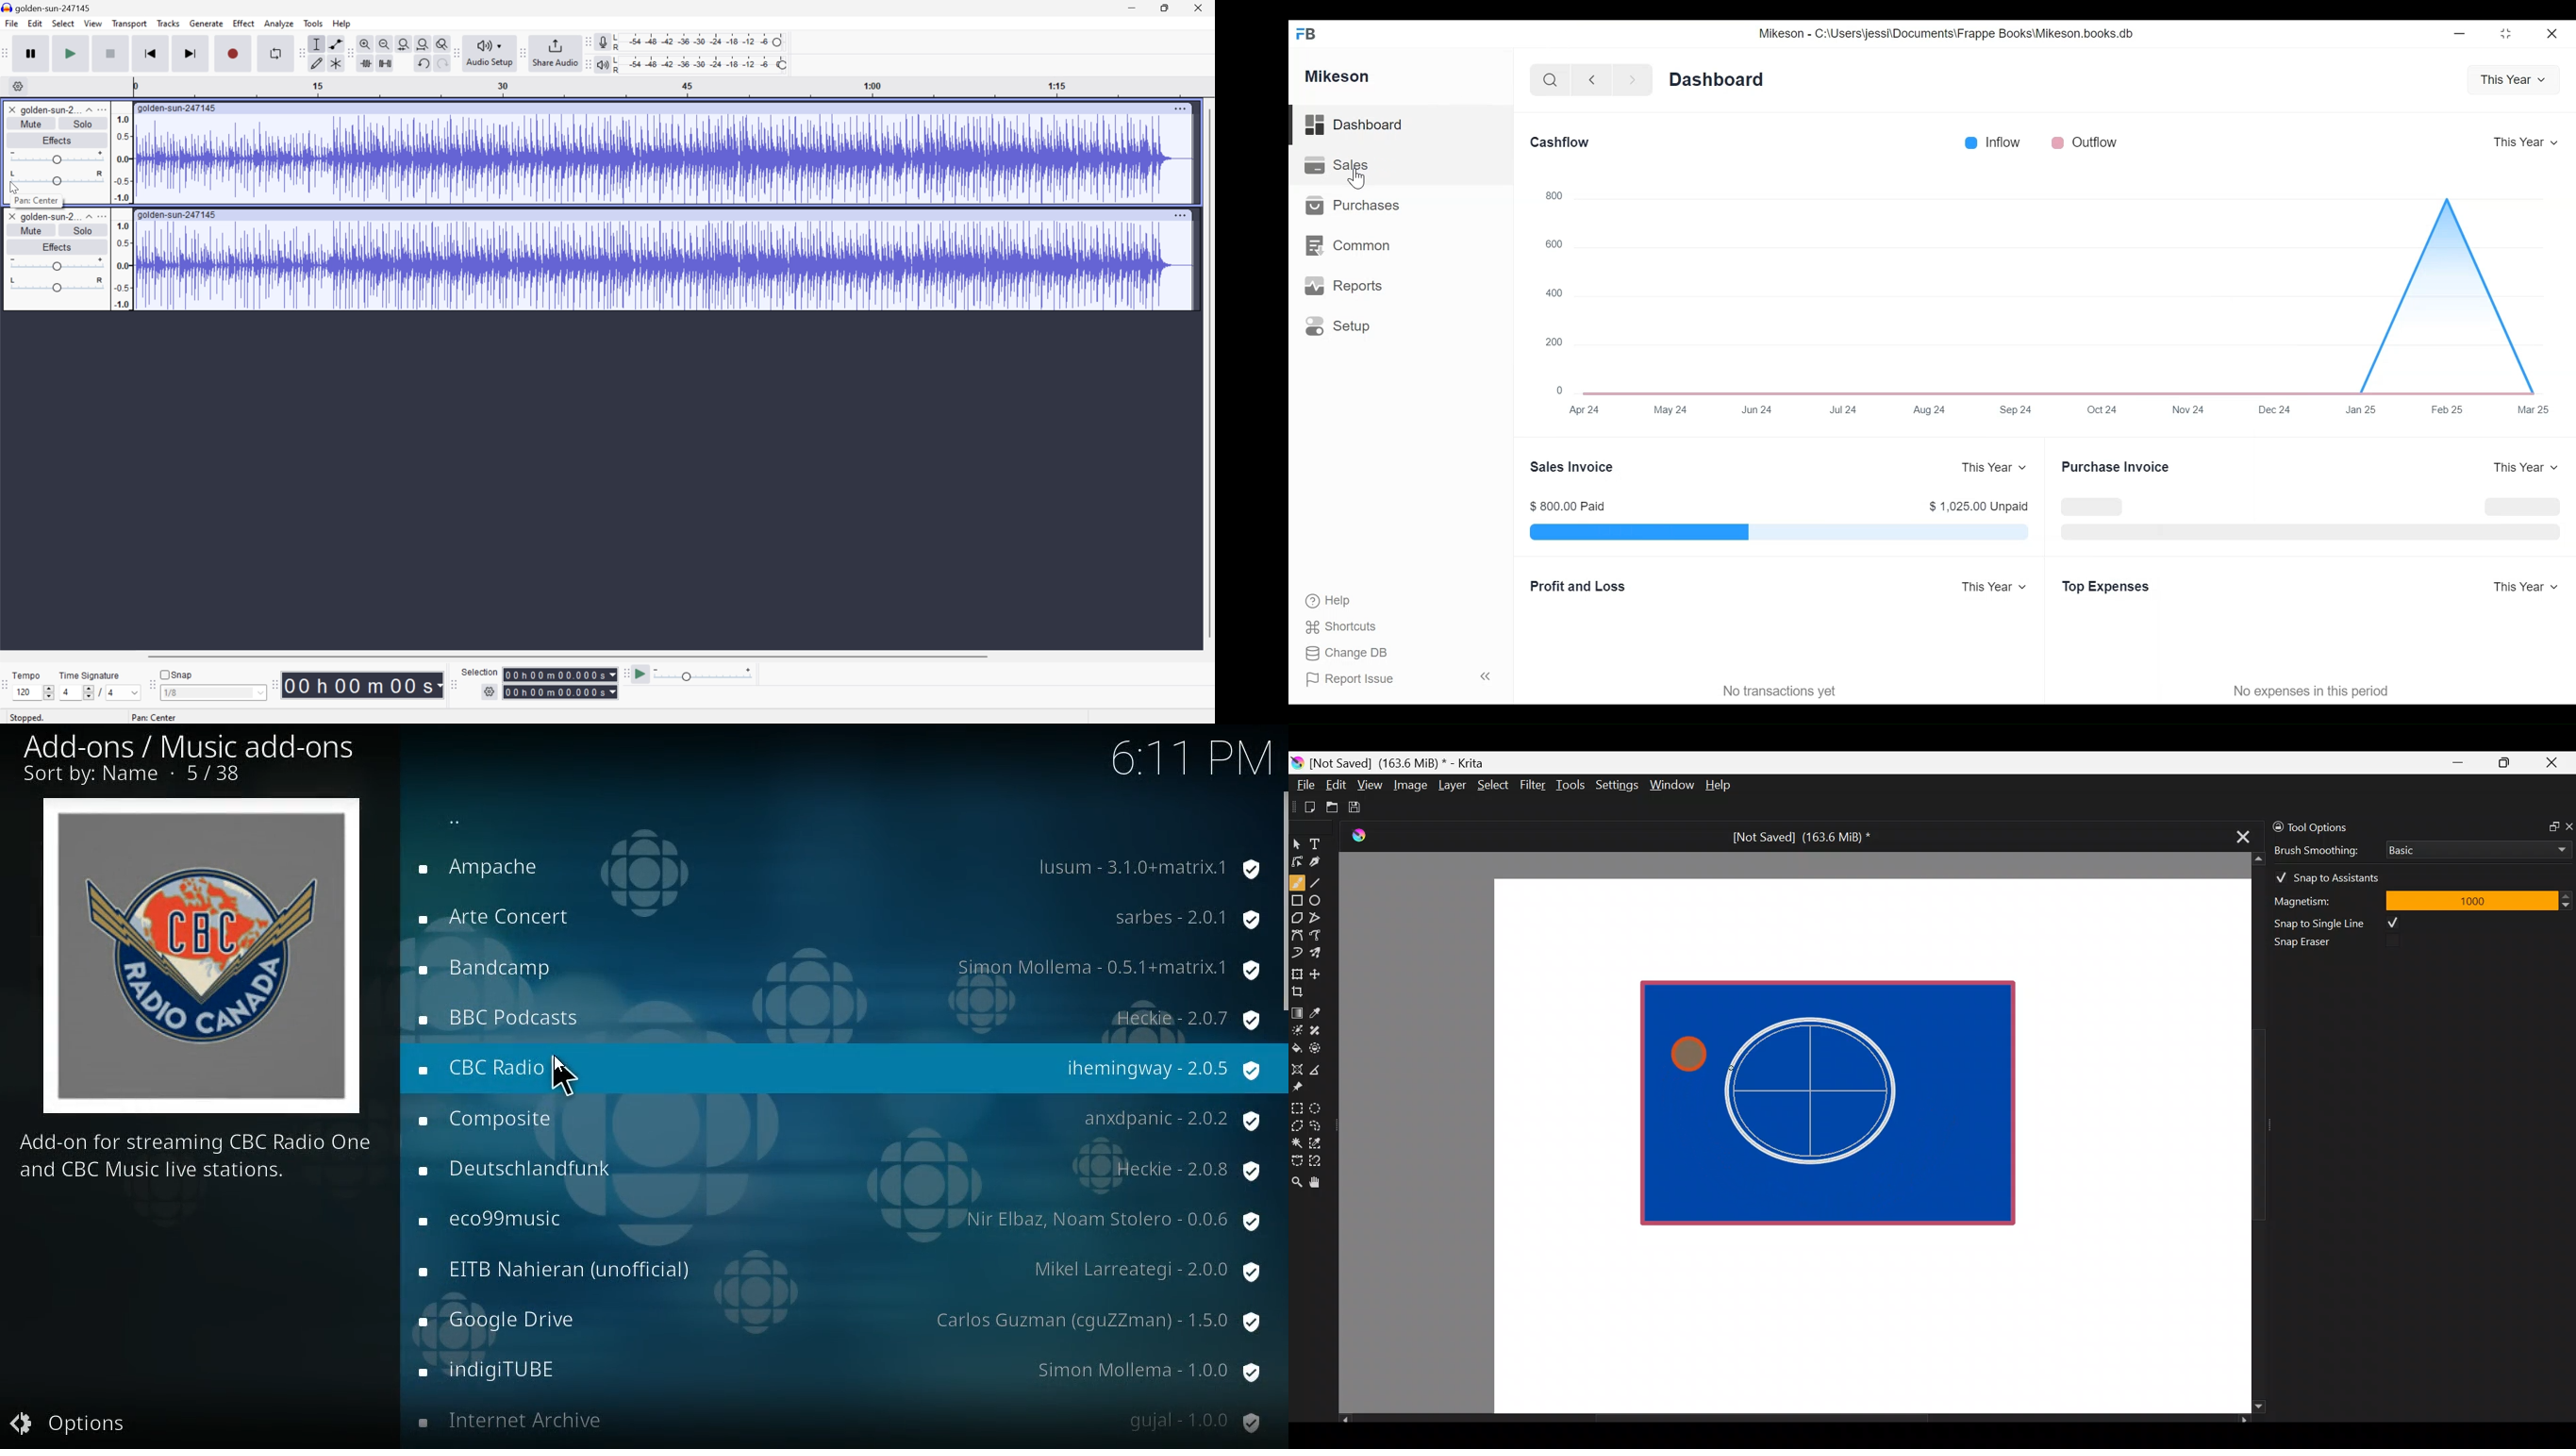 This screenshot has width=2576, height=1456. I want to click on add-ons, so click(195, 745).